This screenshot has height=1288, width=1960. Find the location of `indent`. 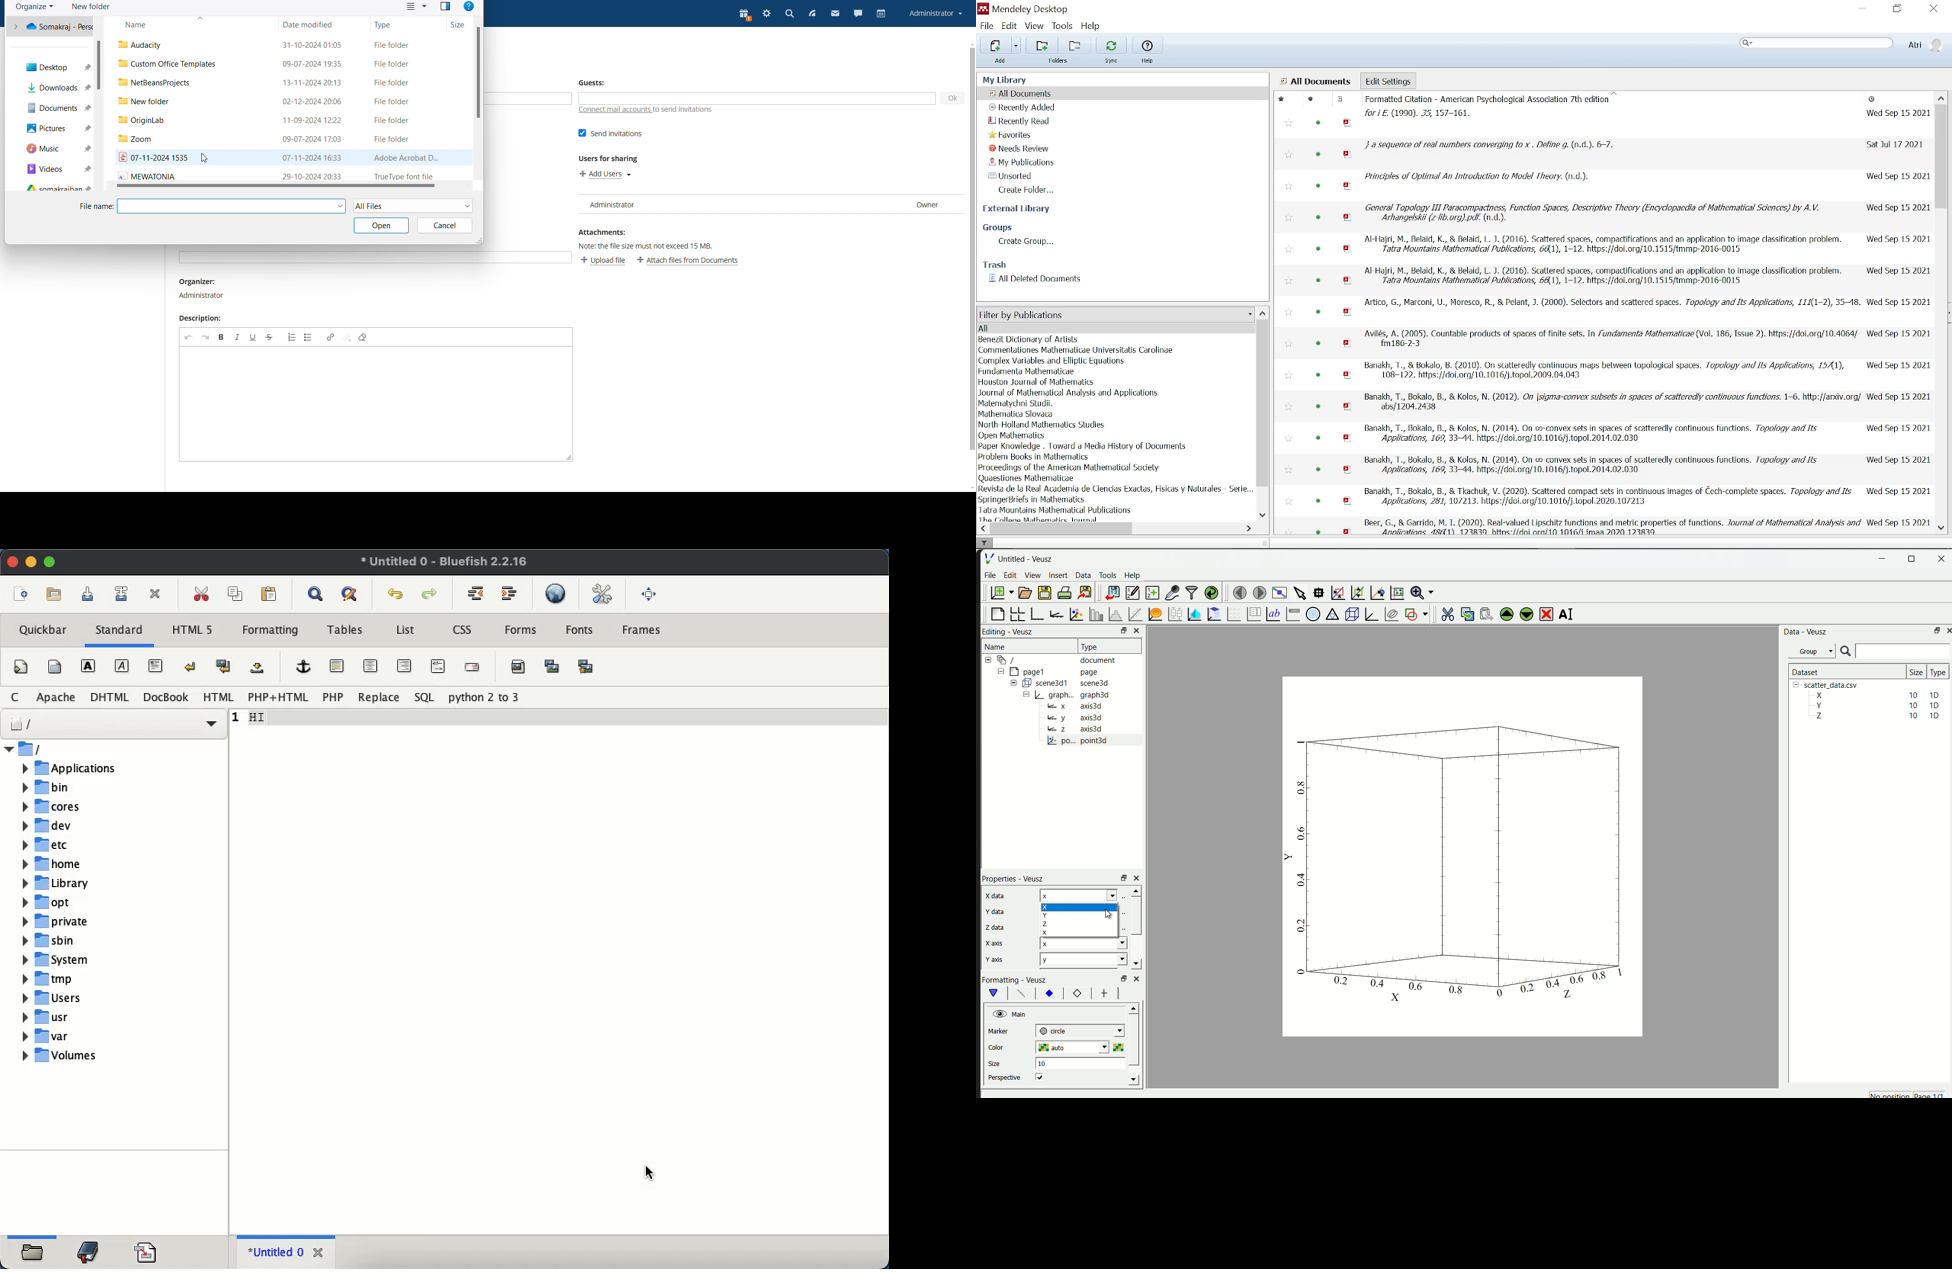

indent is located at coordinates (511, 595).